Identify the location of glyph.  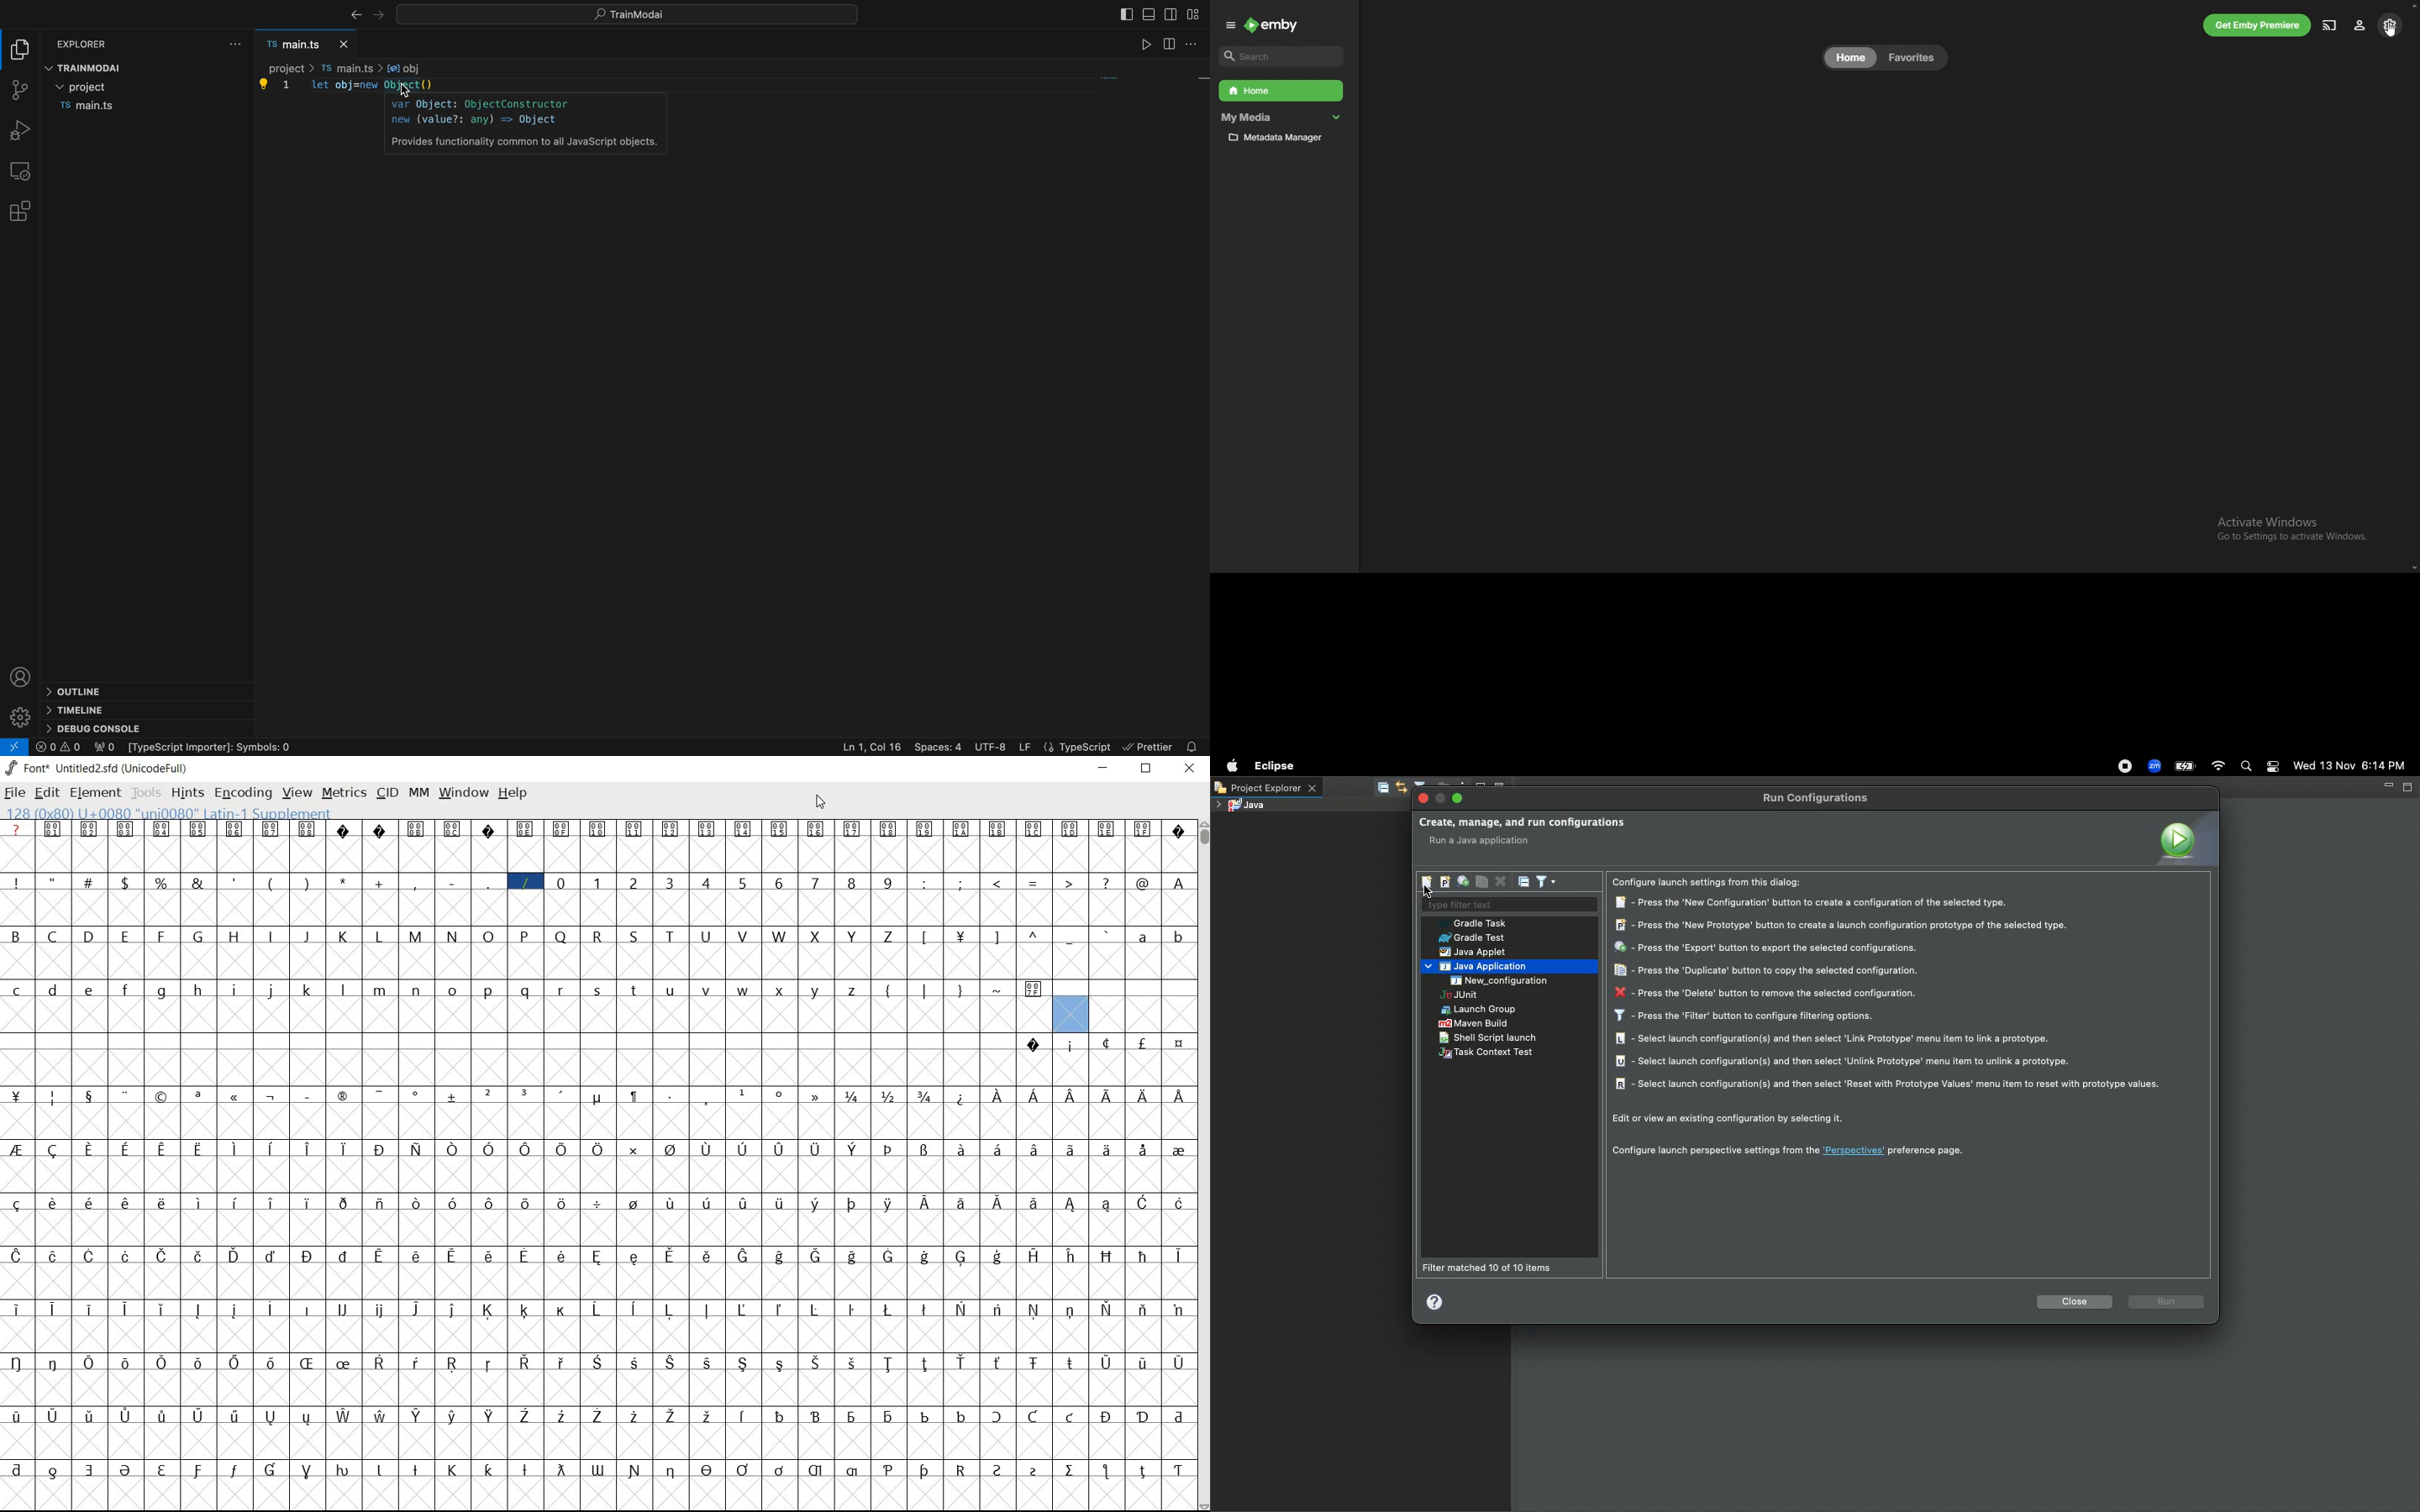
(925, 1202).